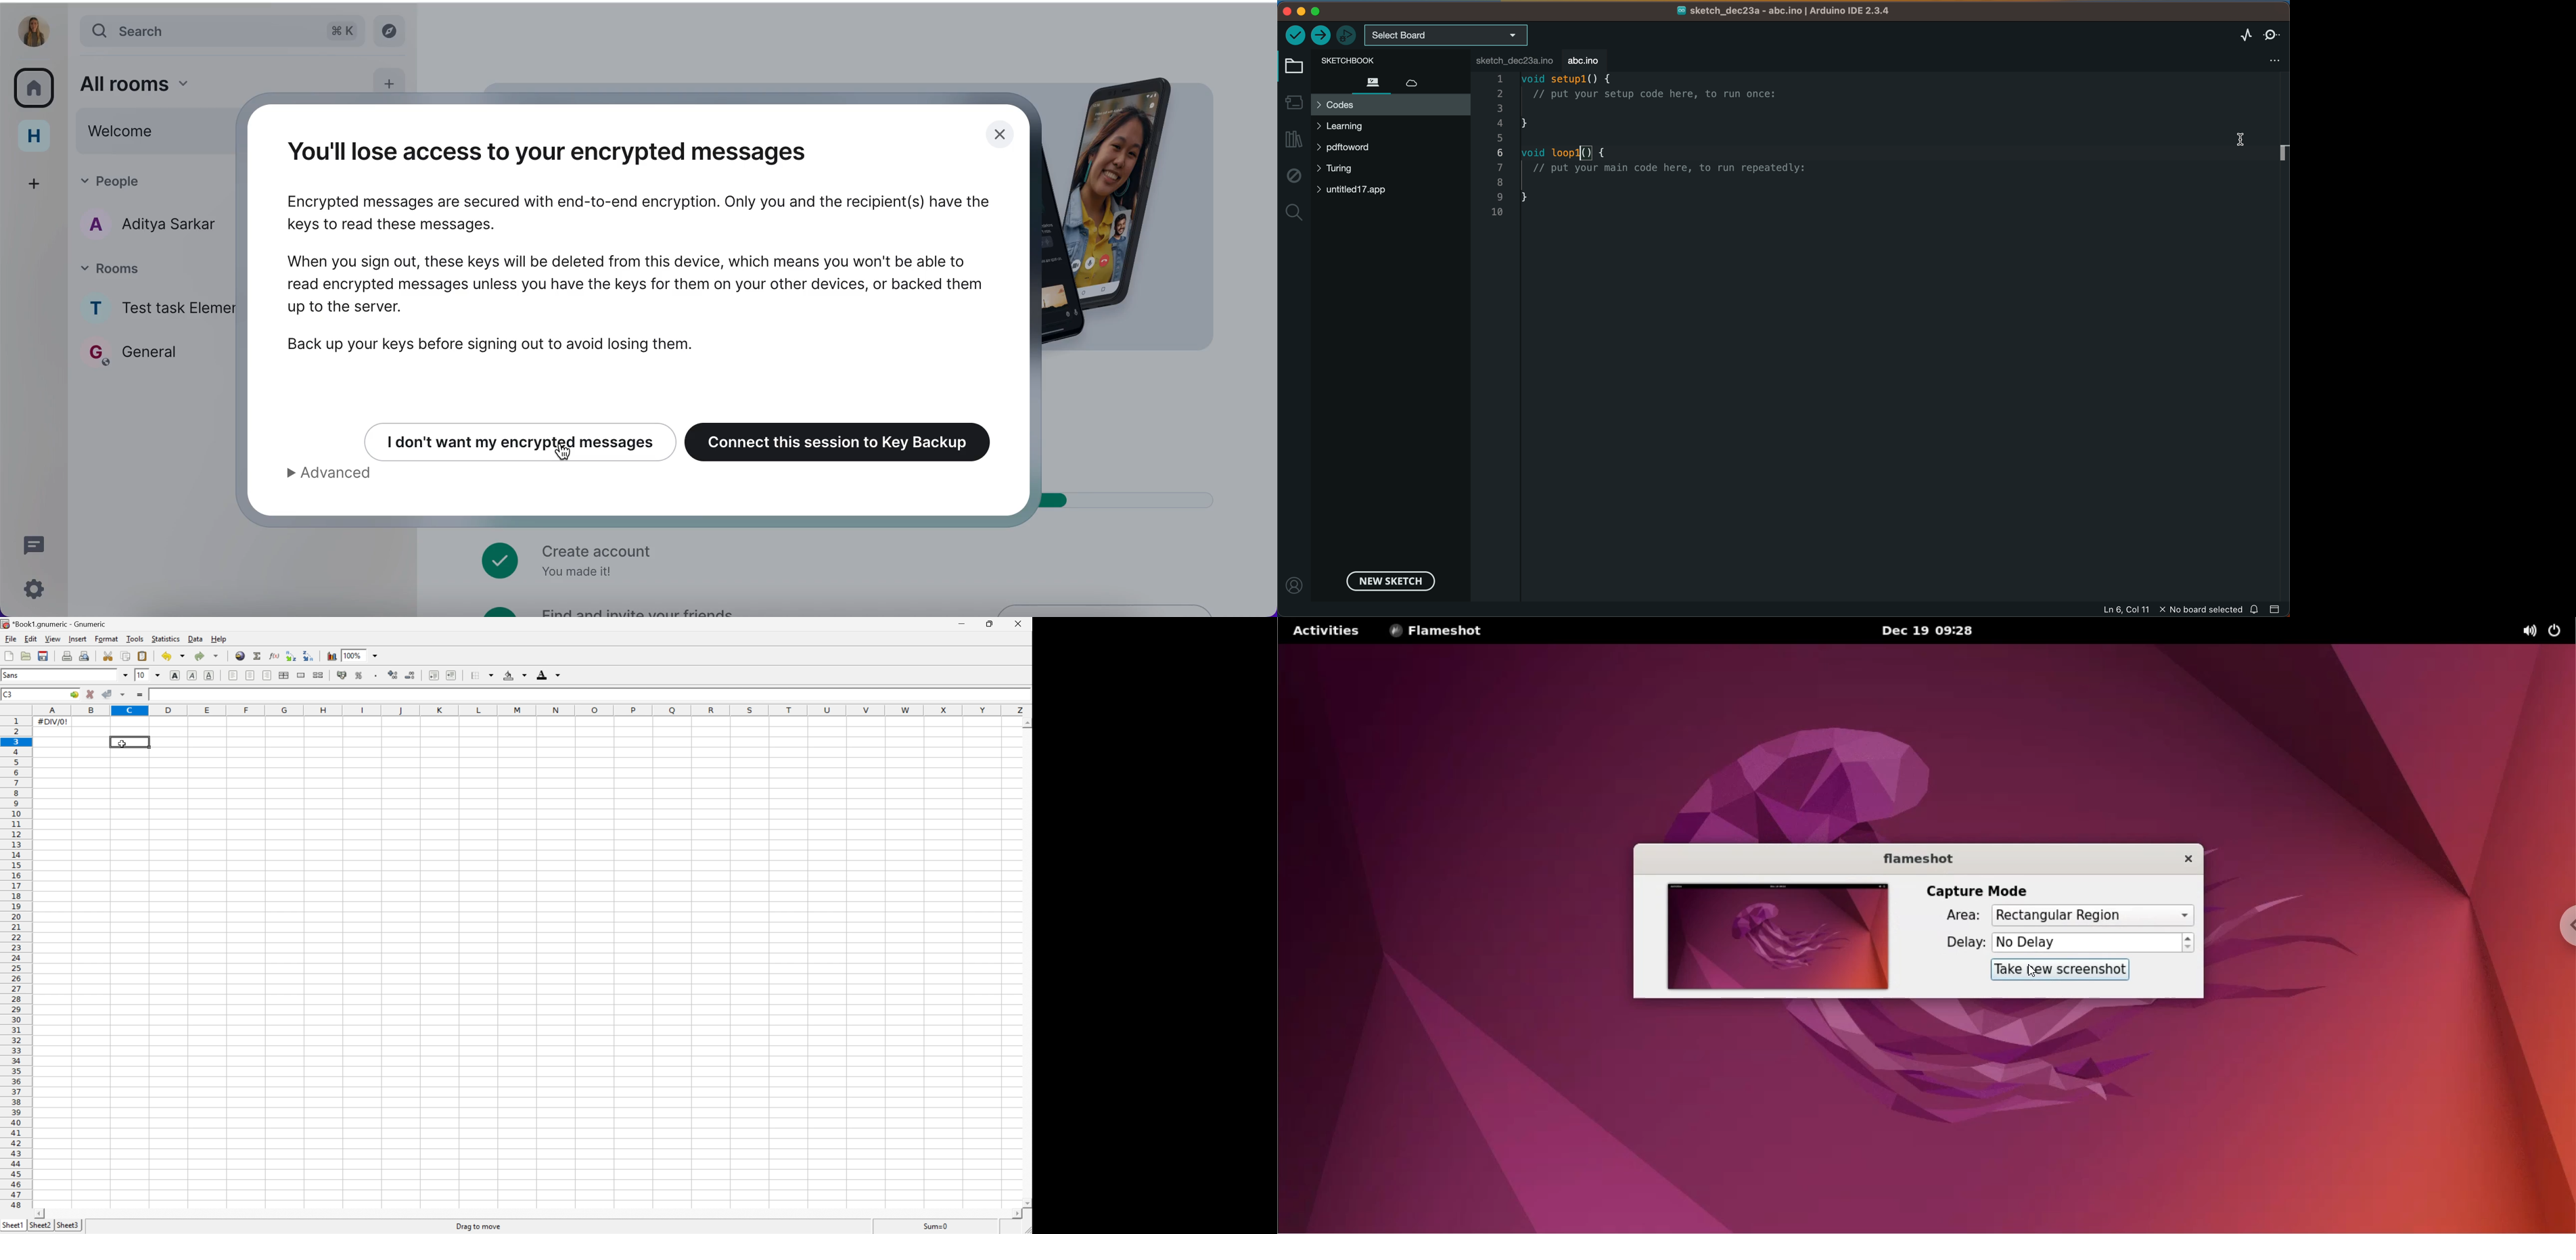  What do you see at coordinates (1327, 631) in the screenshot?
I see `activities` at bounding box center [1327, 631].